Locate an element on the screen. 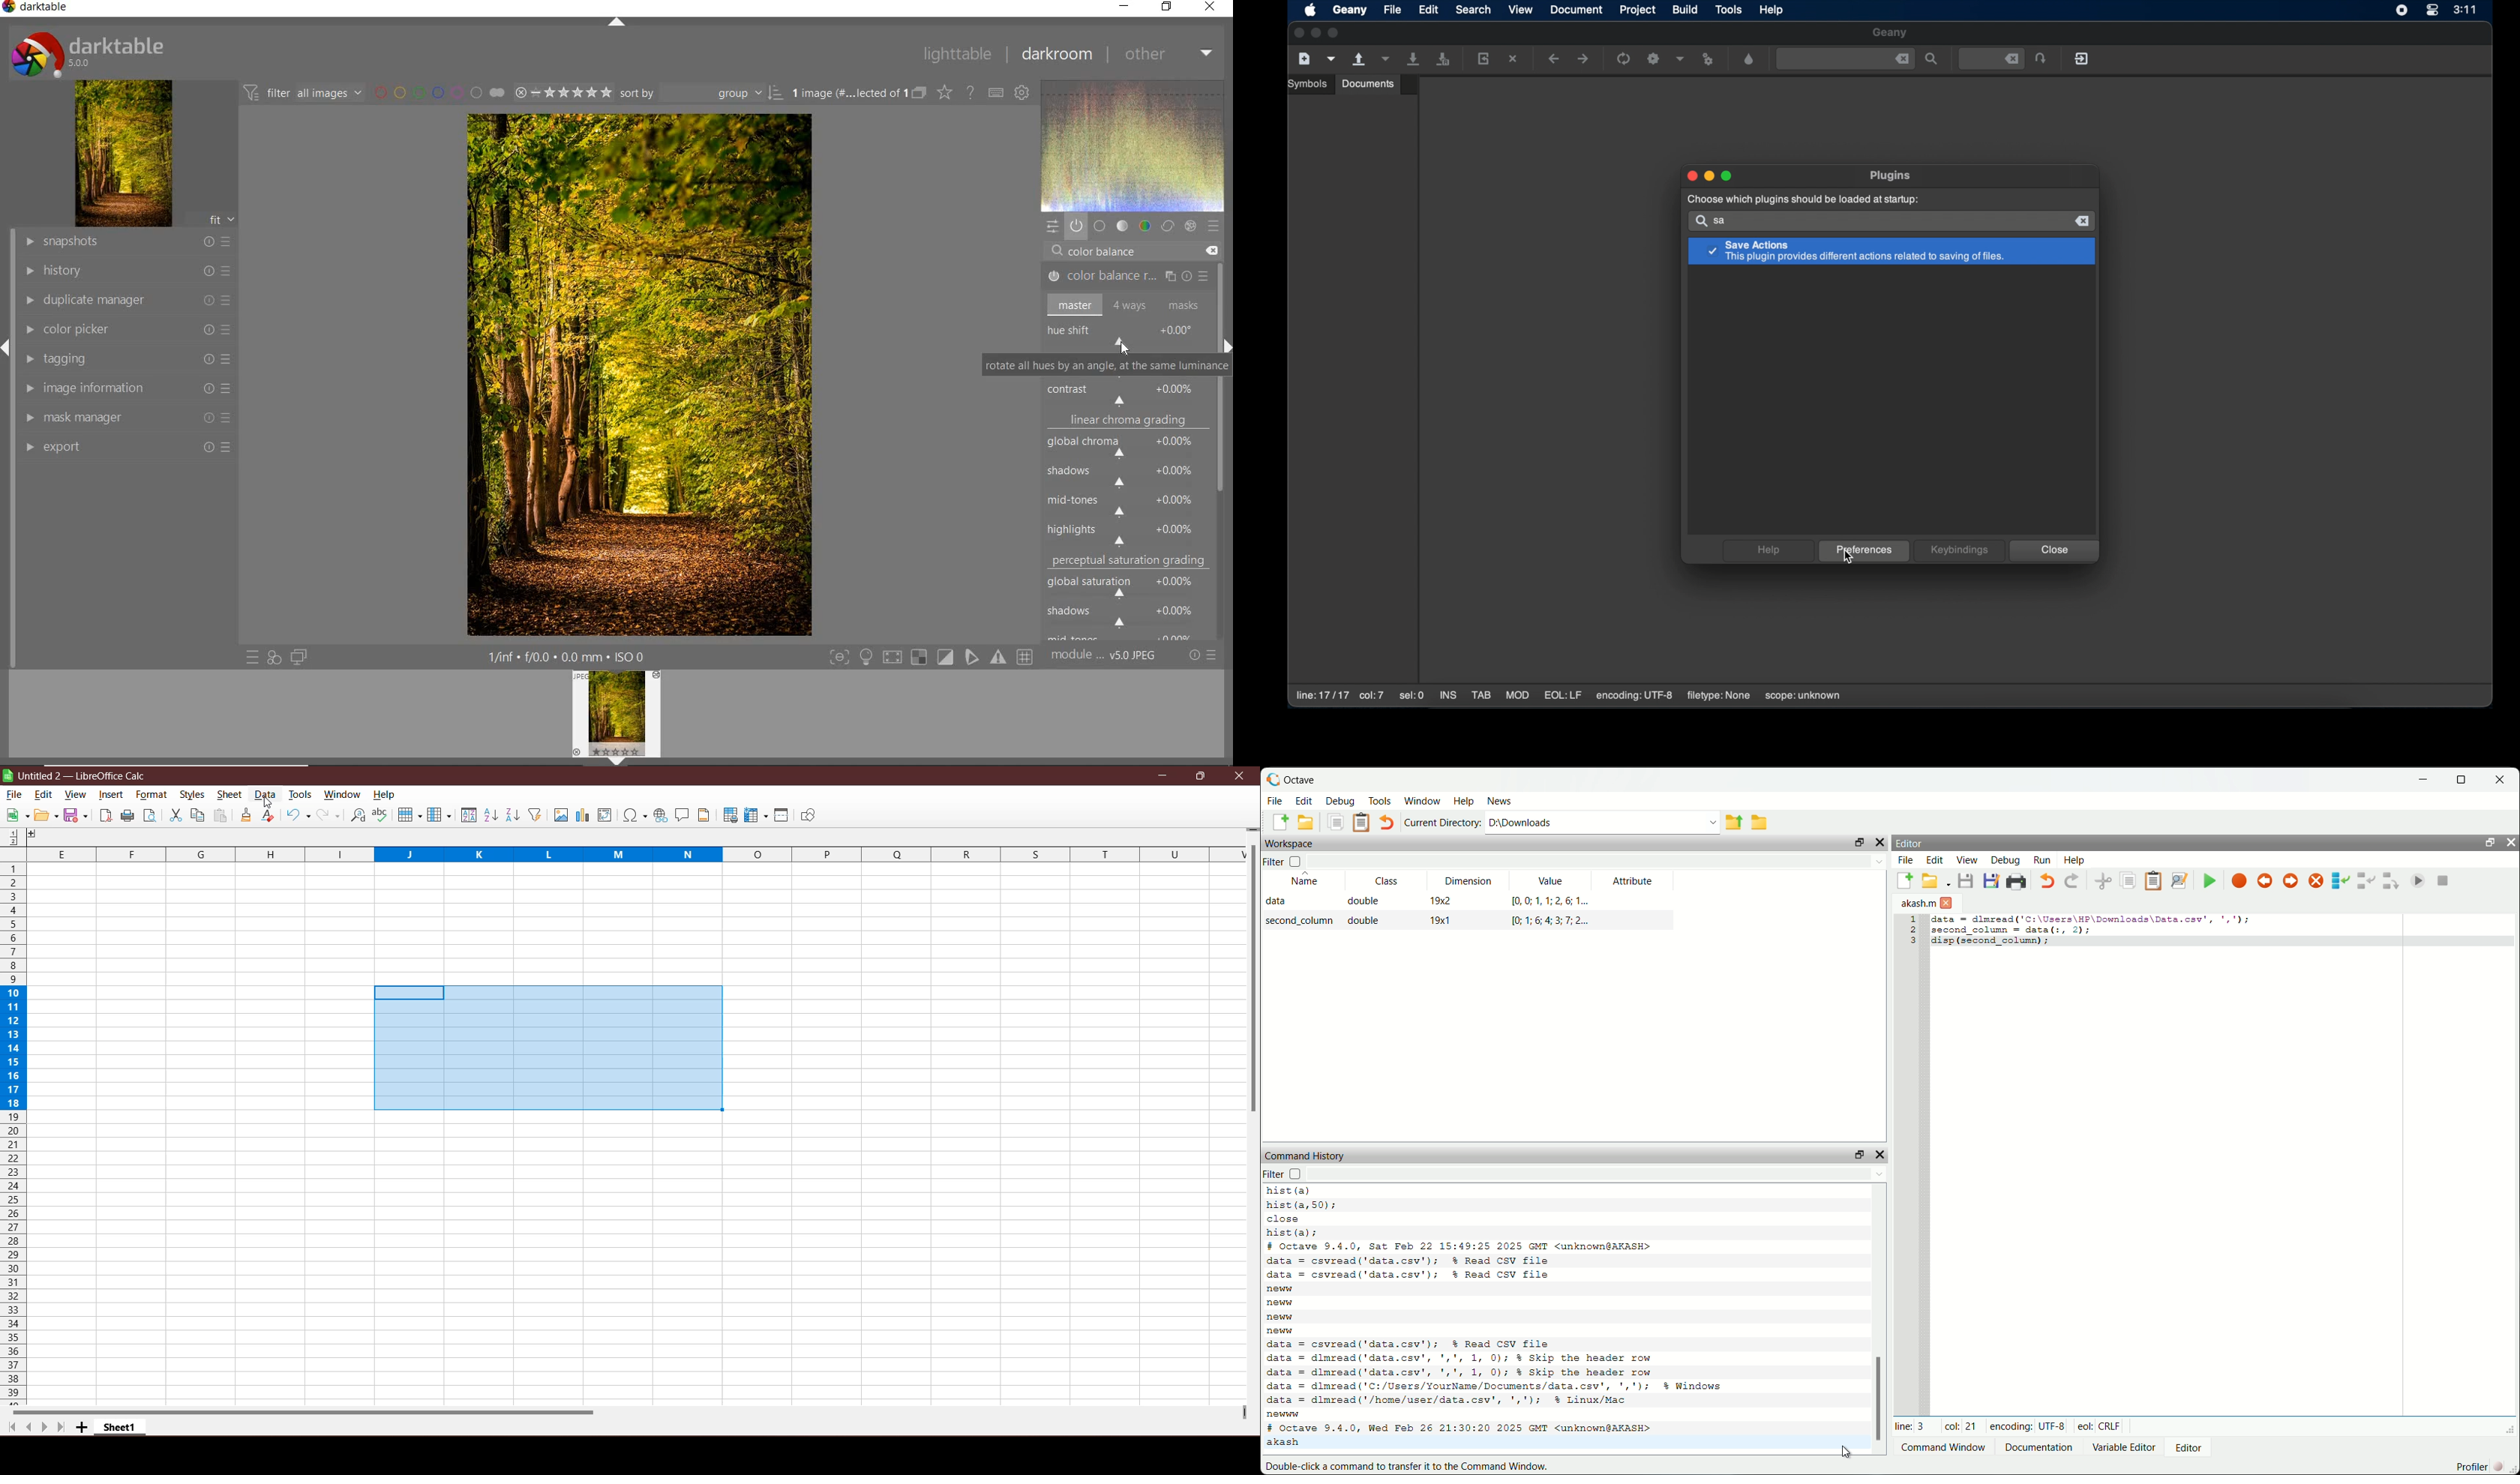 The image size is (2520, 1484). Edit is located at coordinates (47, 816).